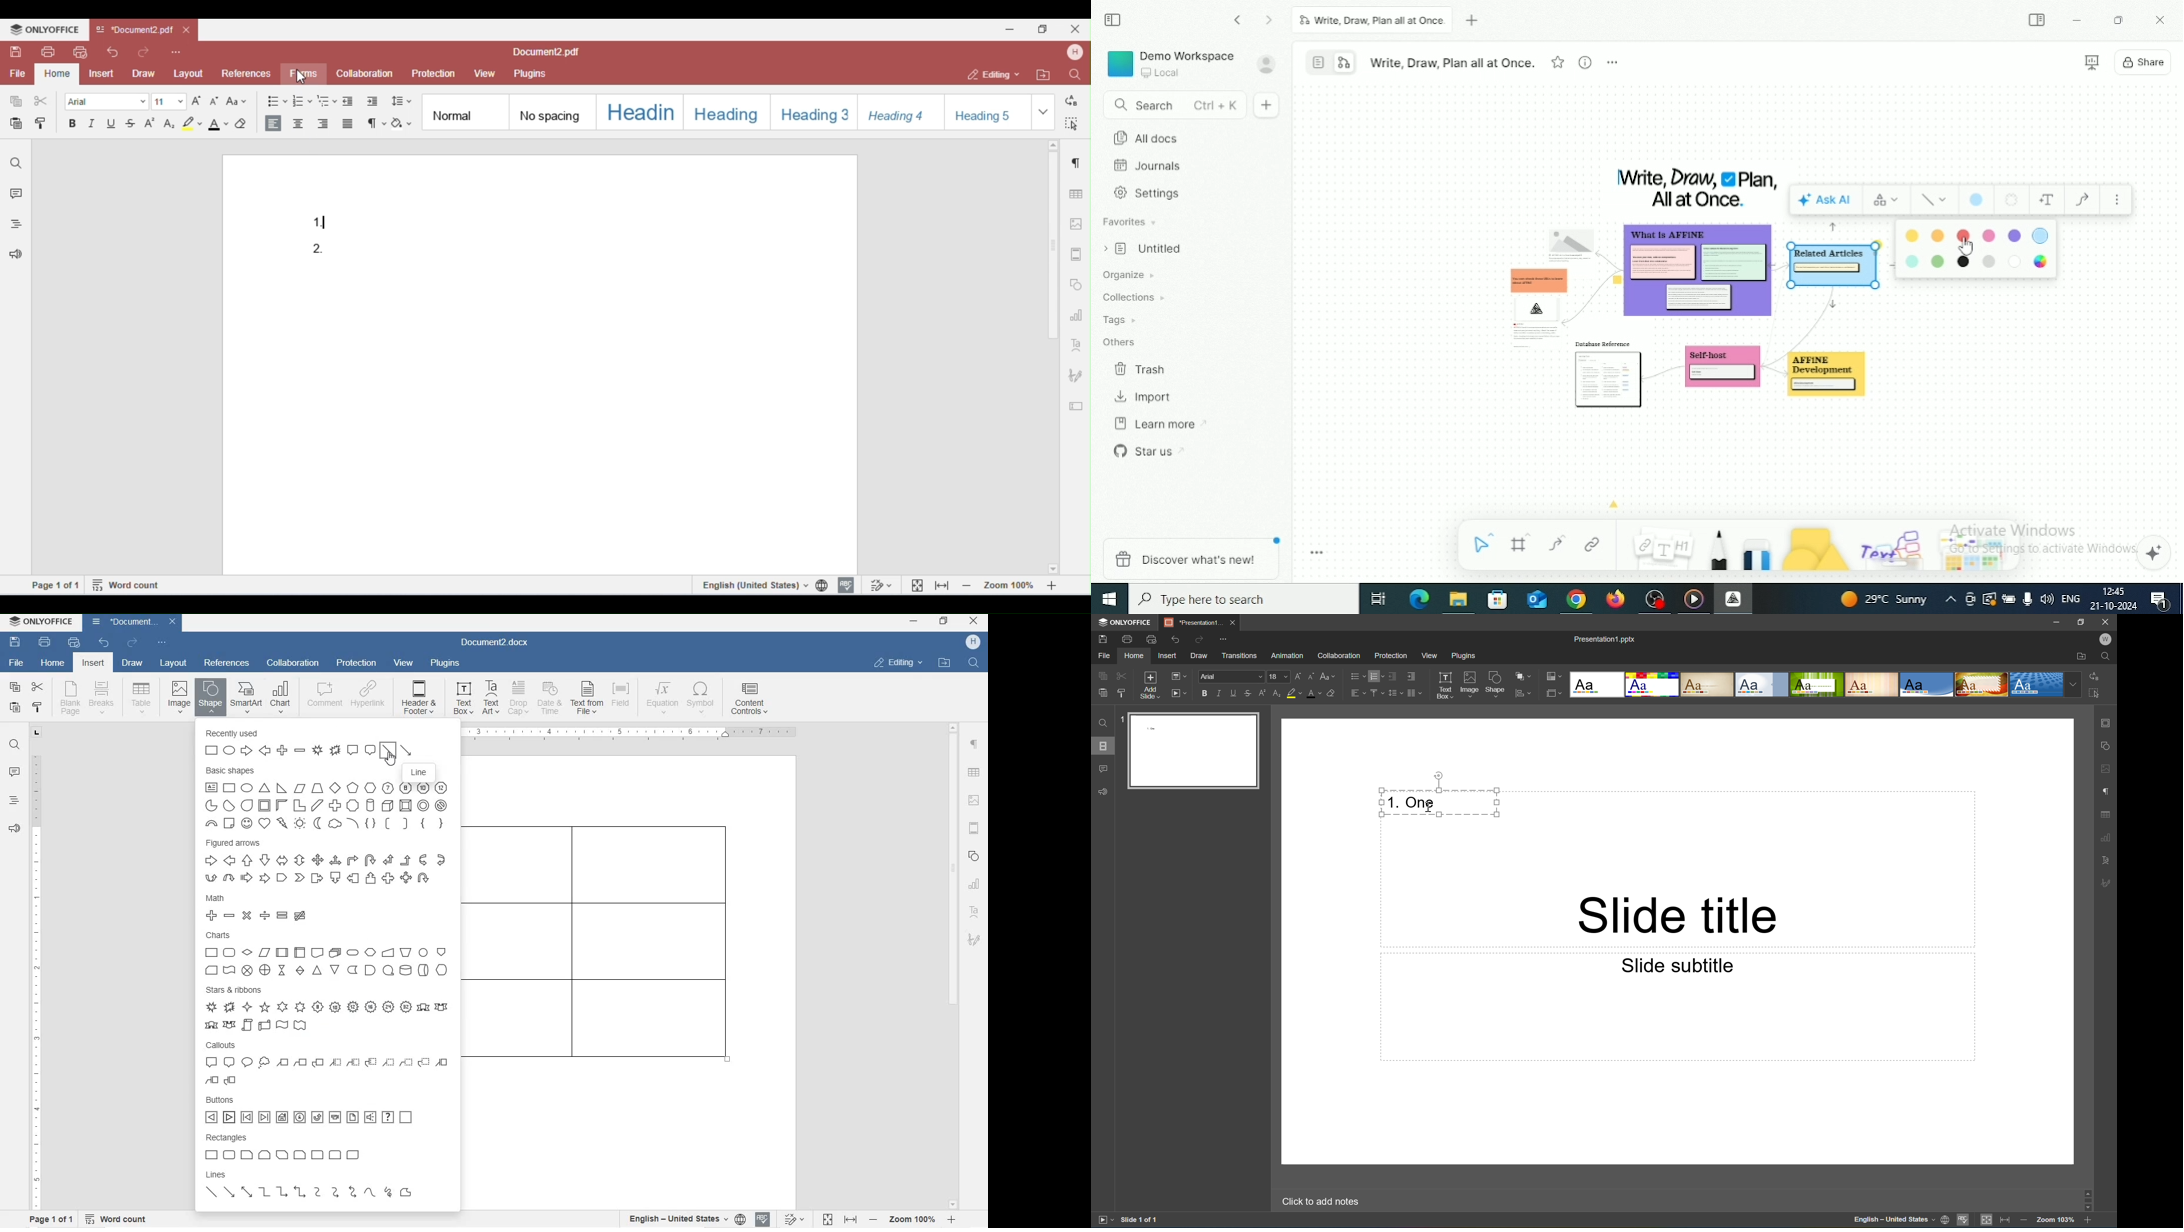 The image size is (2184, 1232). I want to click on insert, so click(92, 663).